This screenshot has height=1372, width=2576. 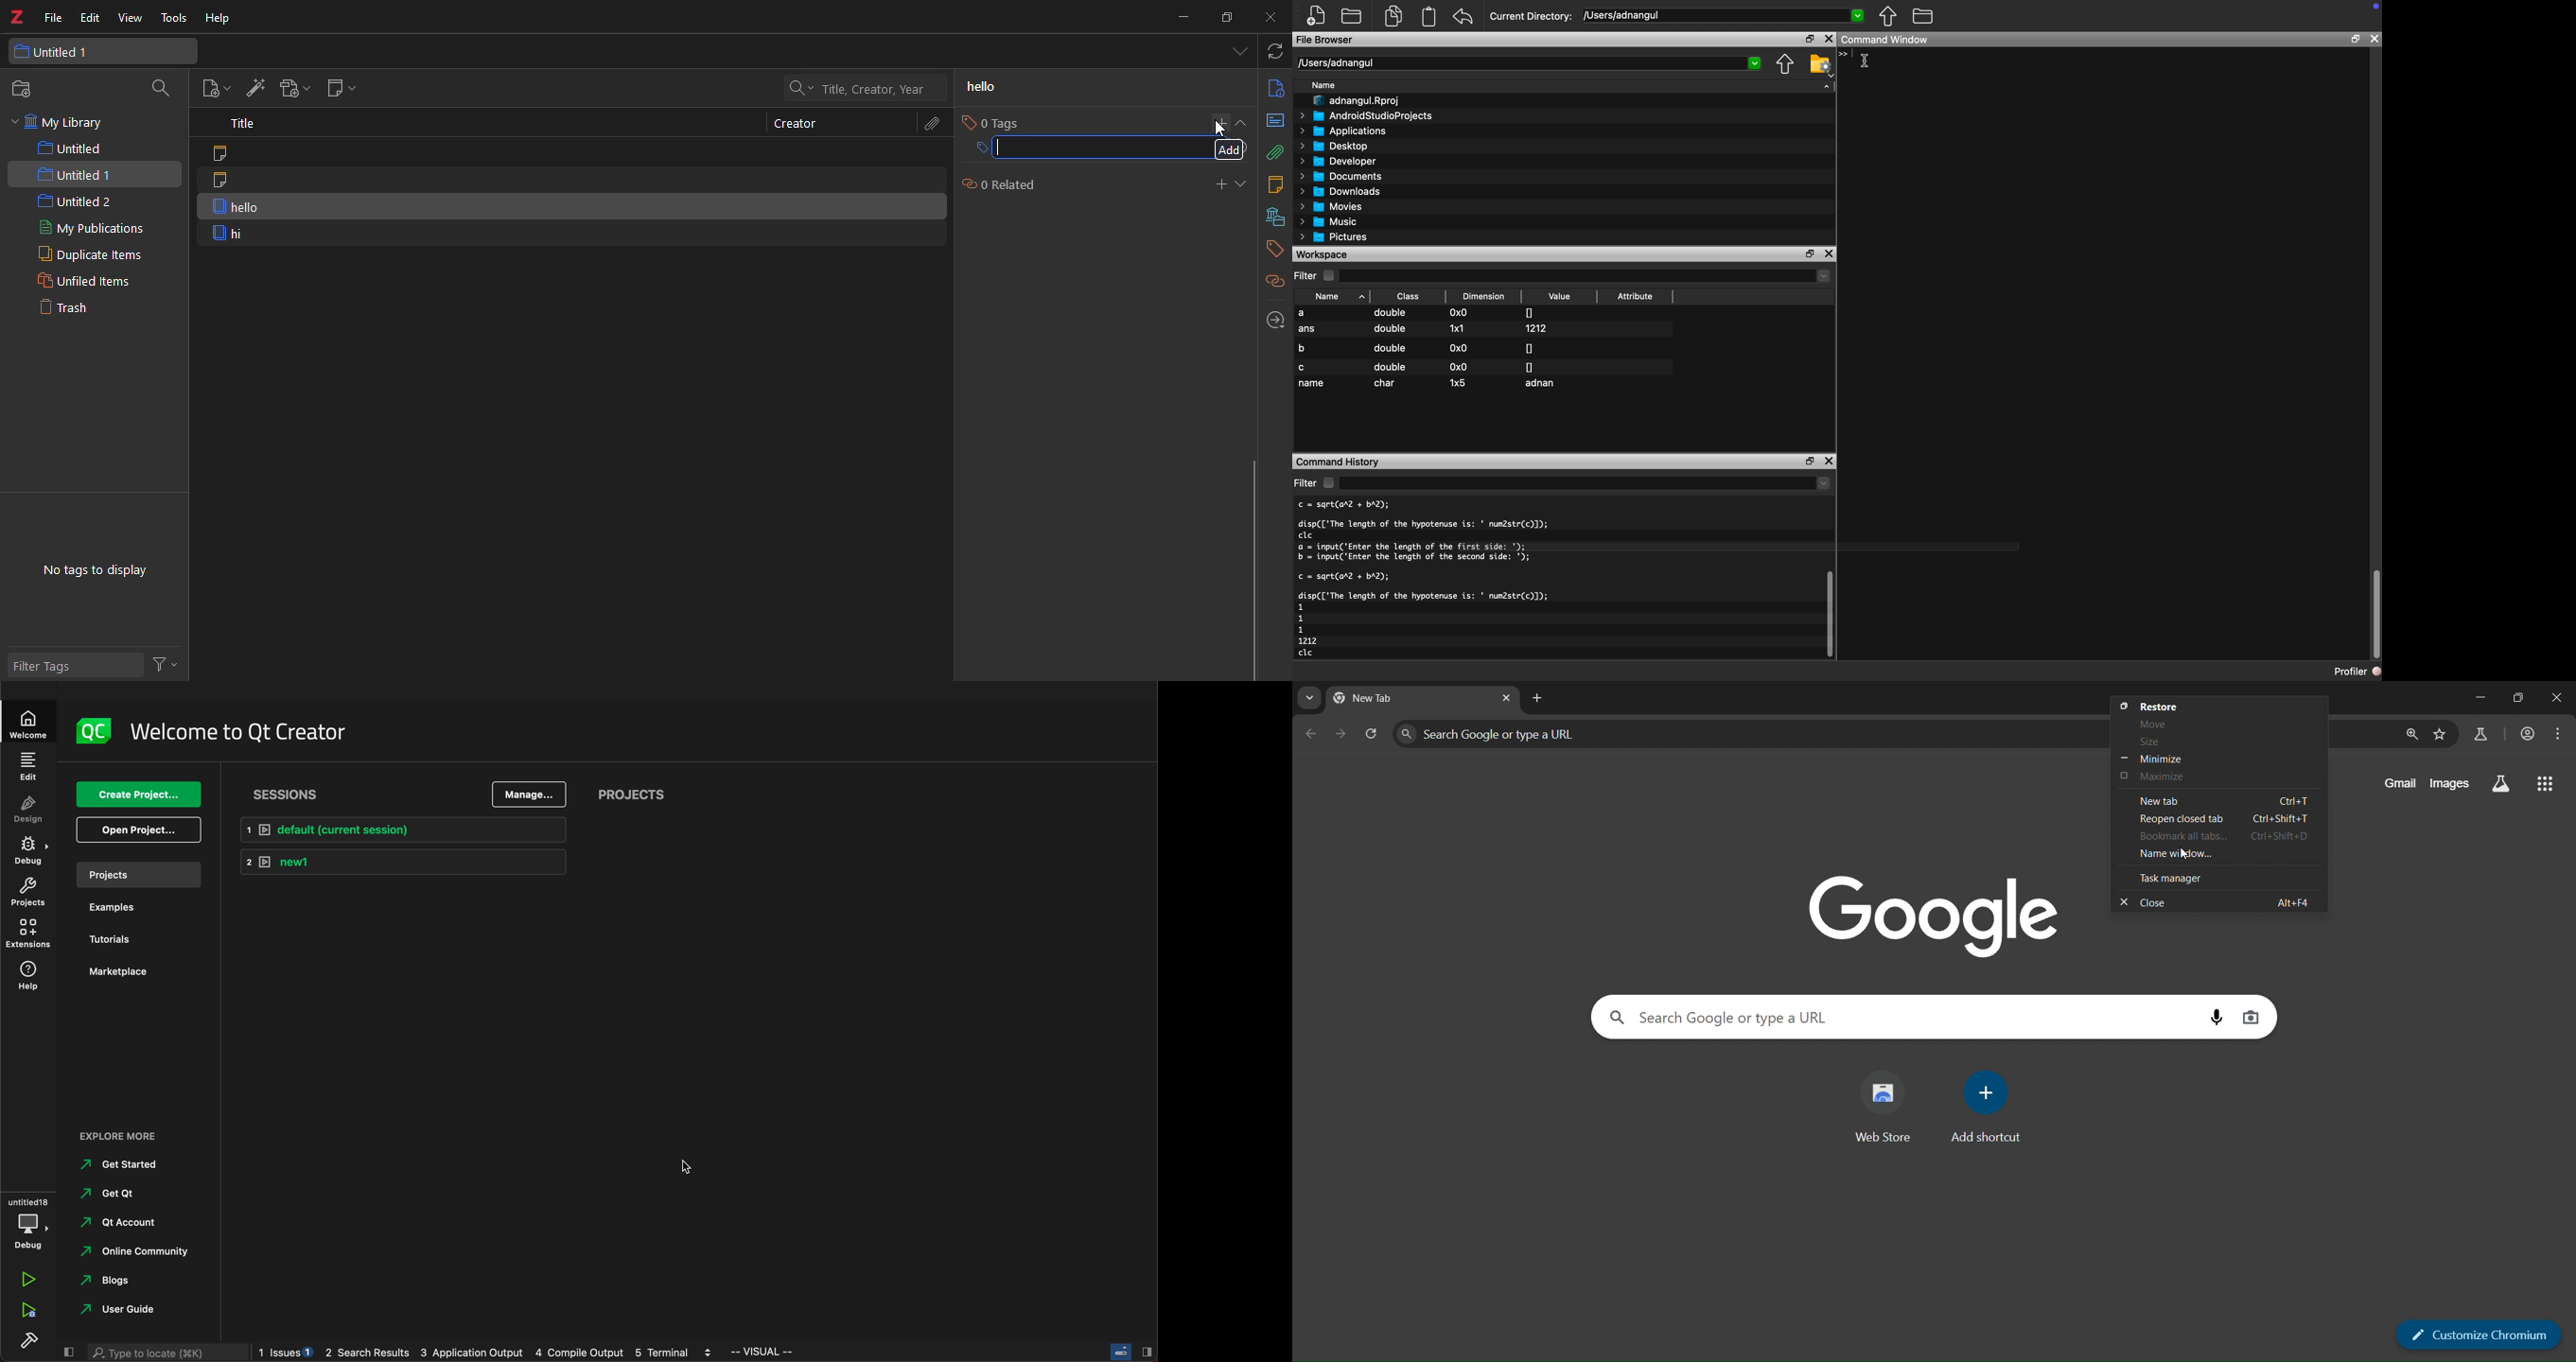 I want to click on searchbar, so click(x=164, y=1353).